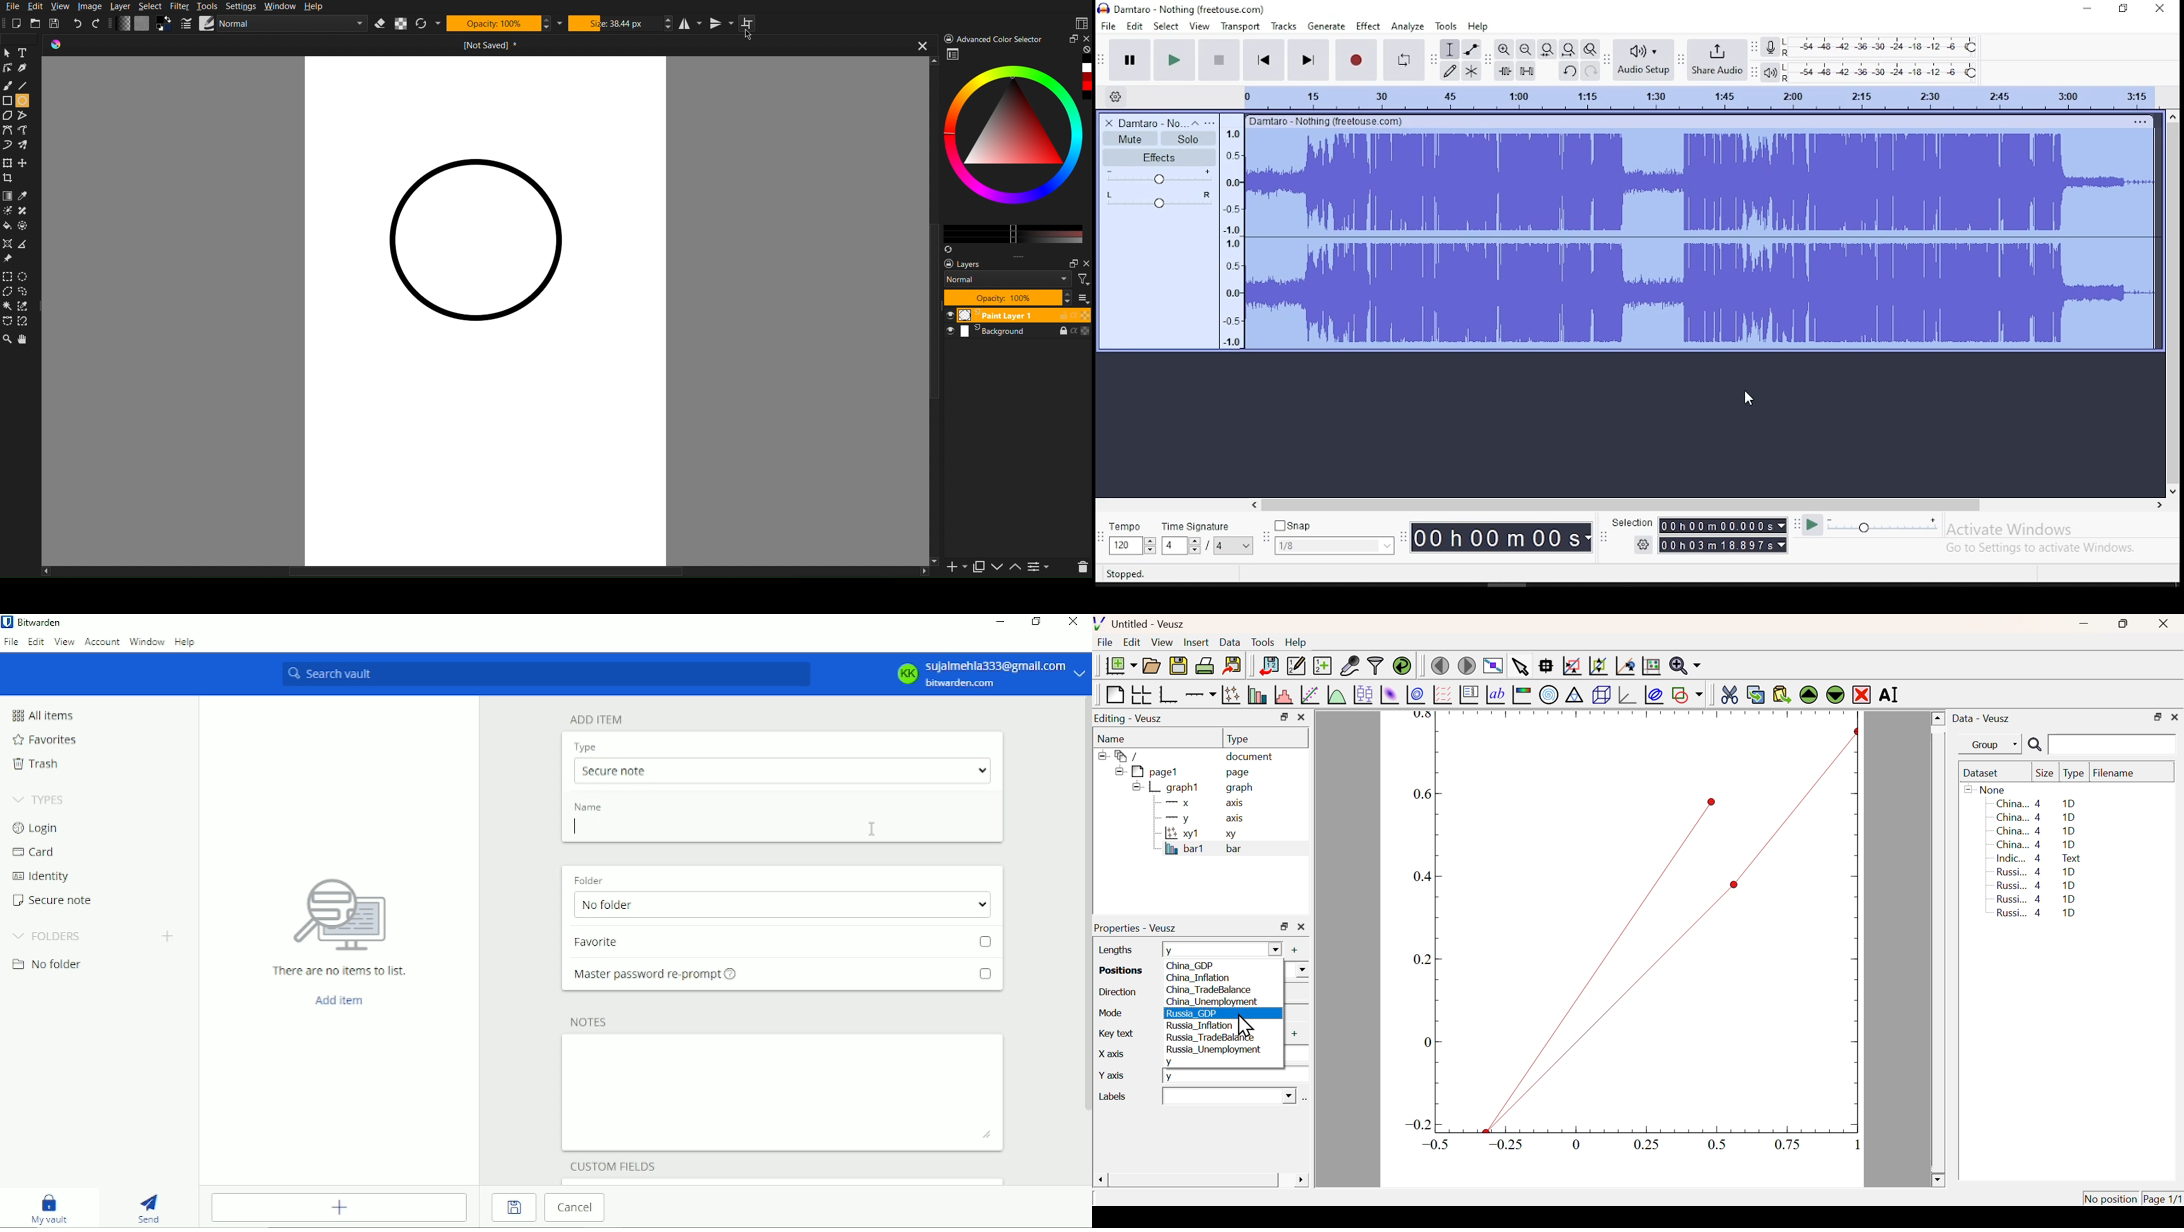  I want to click on multi tool, so click(1473, 70).